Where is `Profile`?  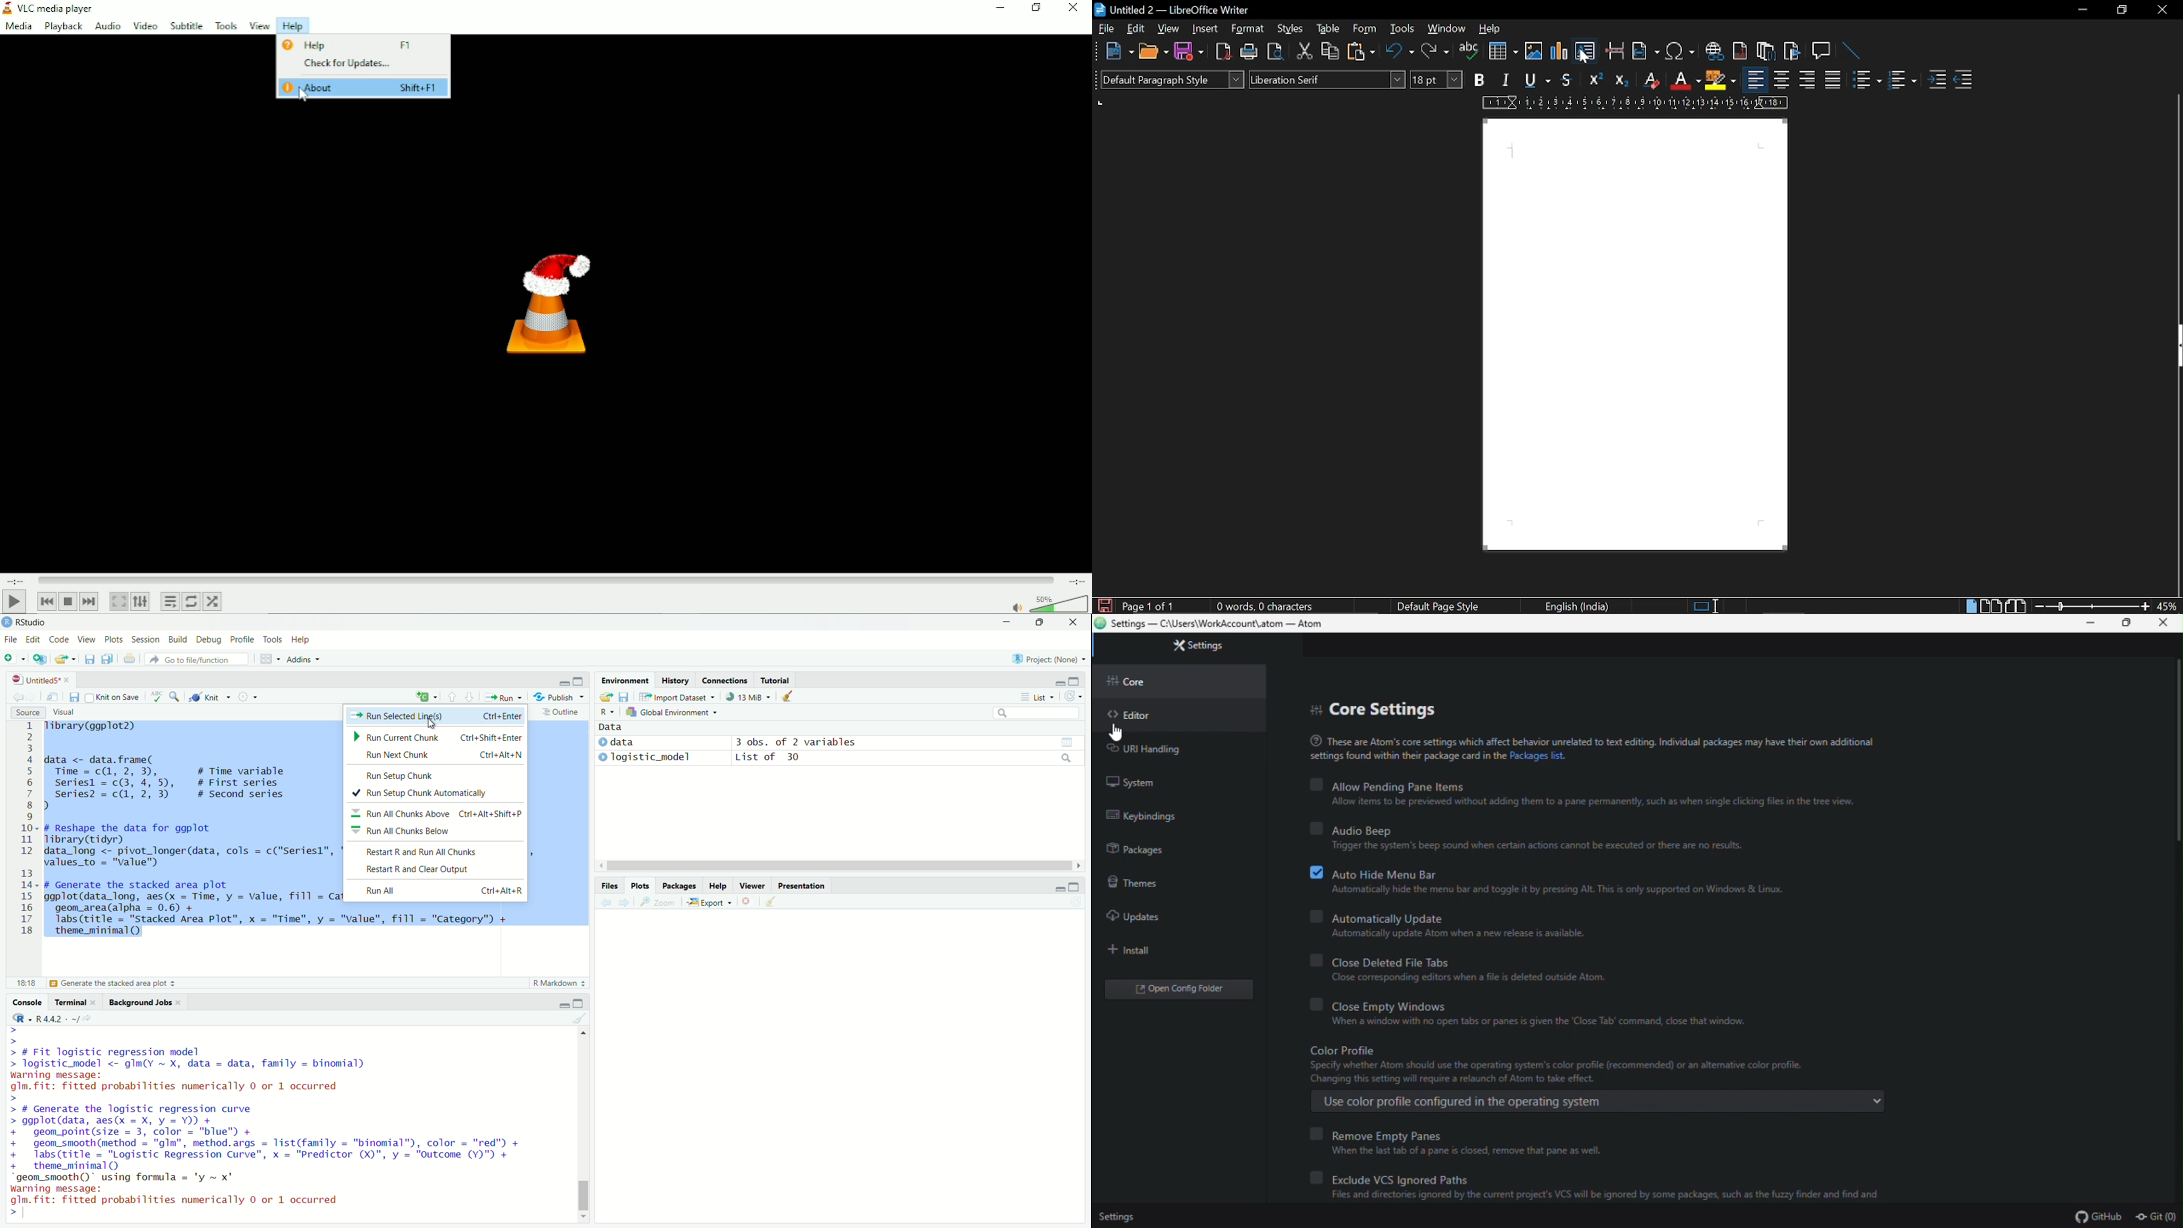 Profile is located at coordinates (240, 638).